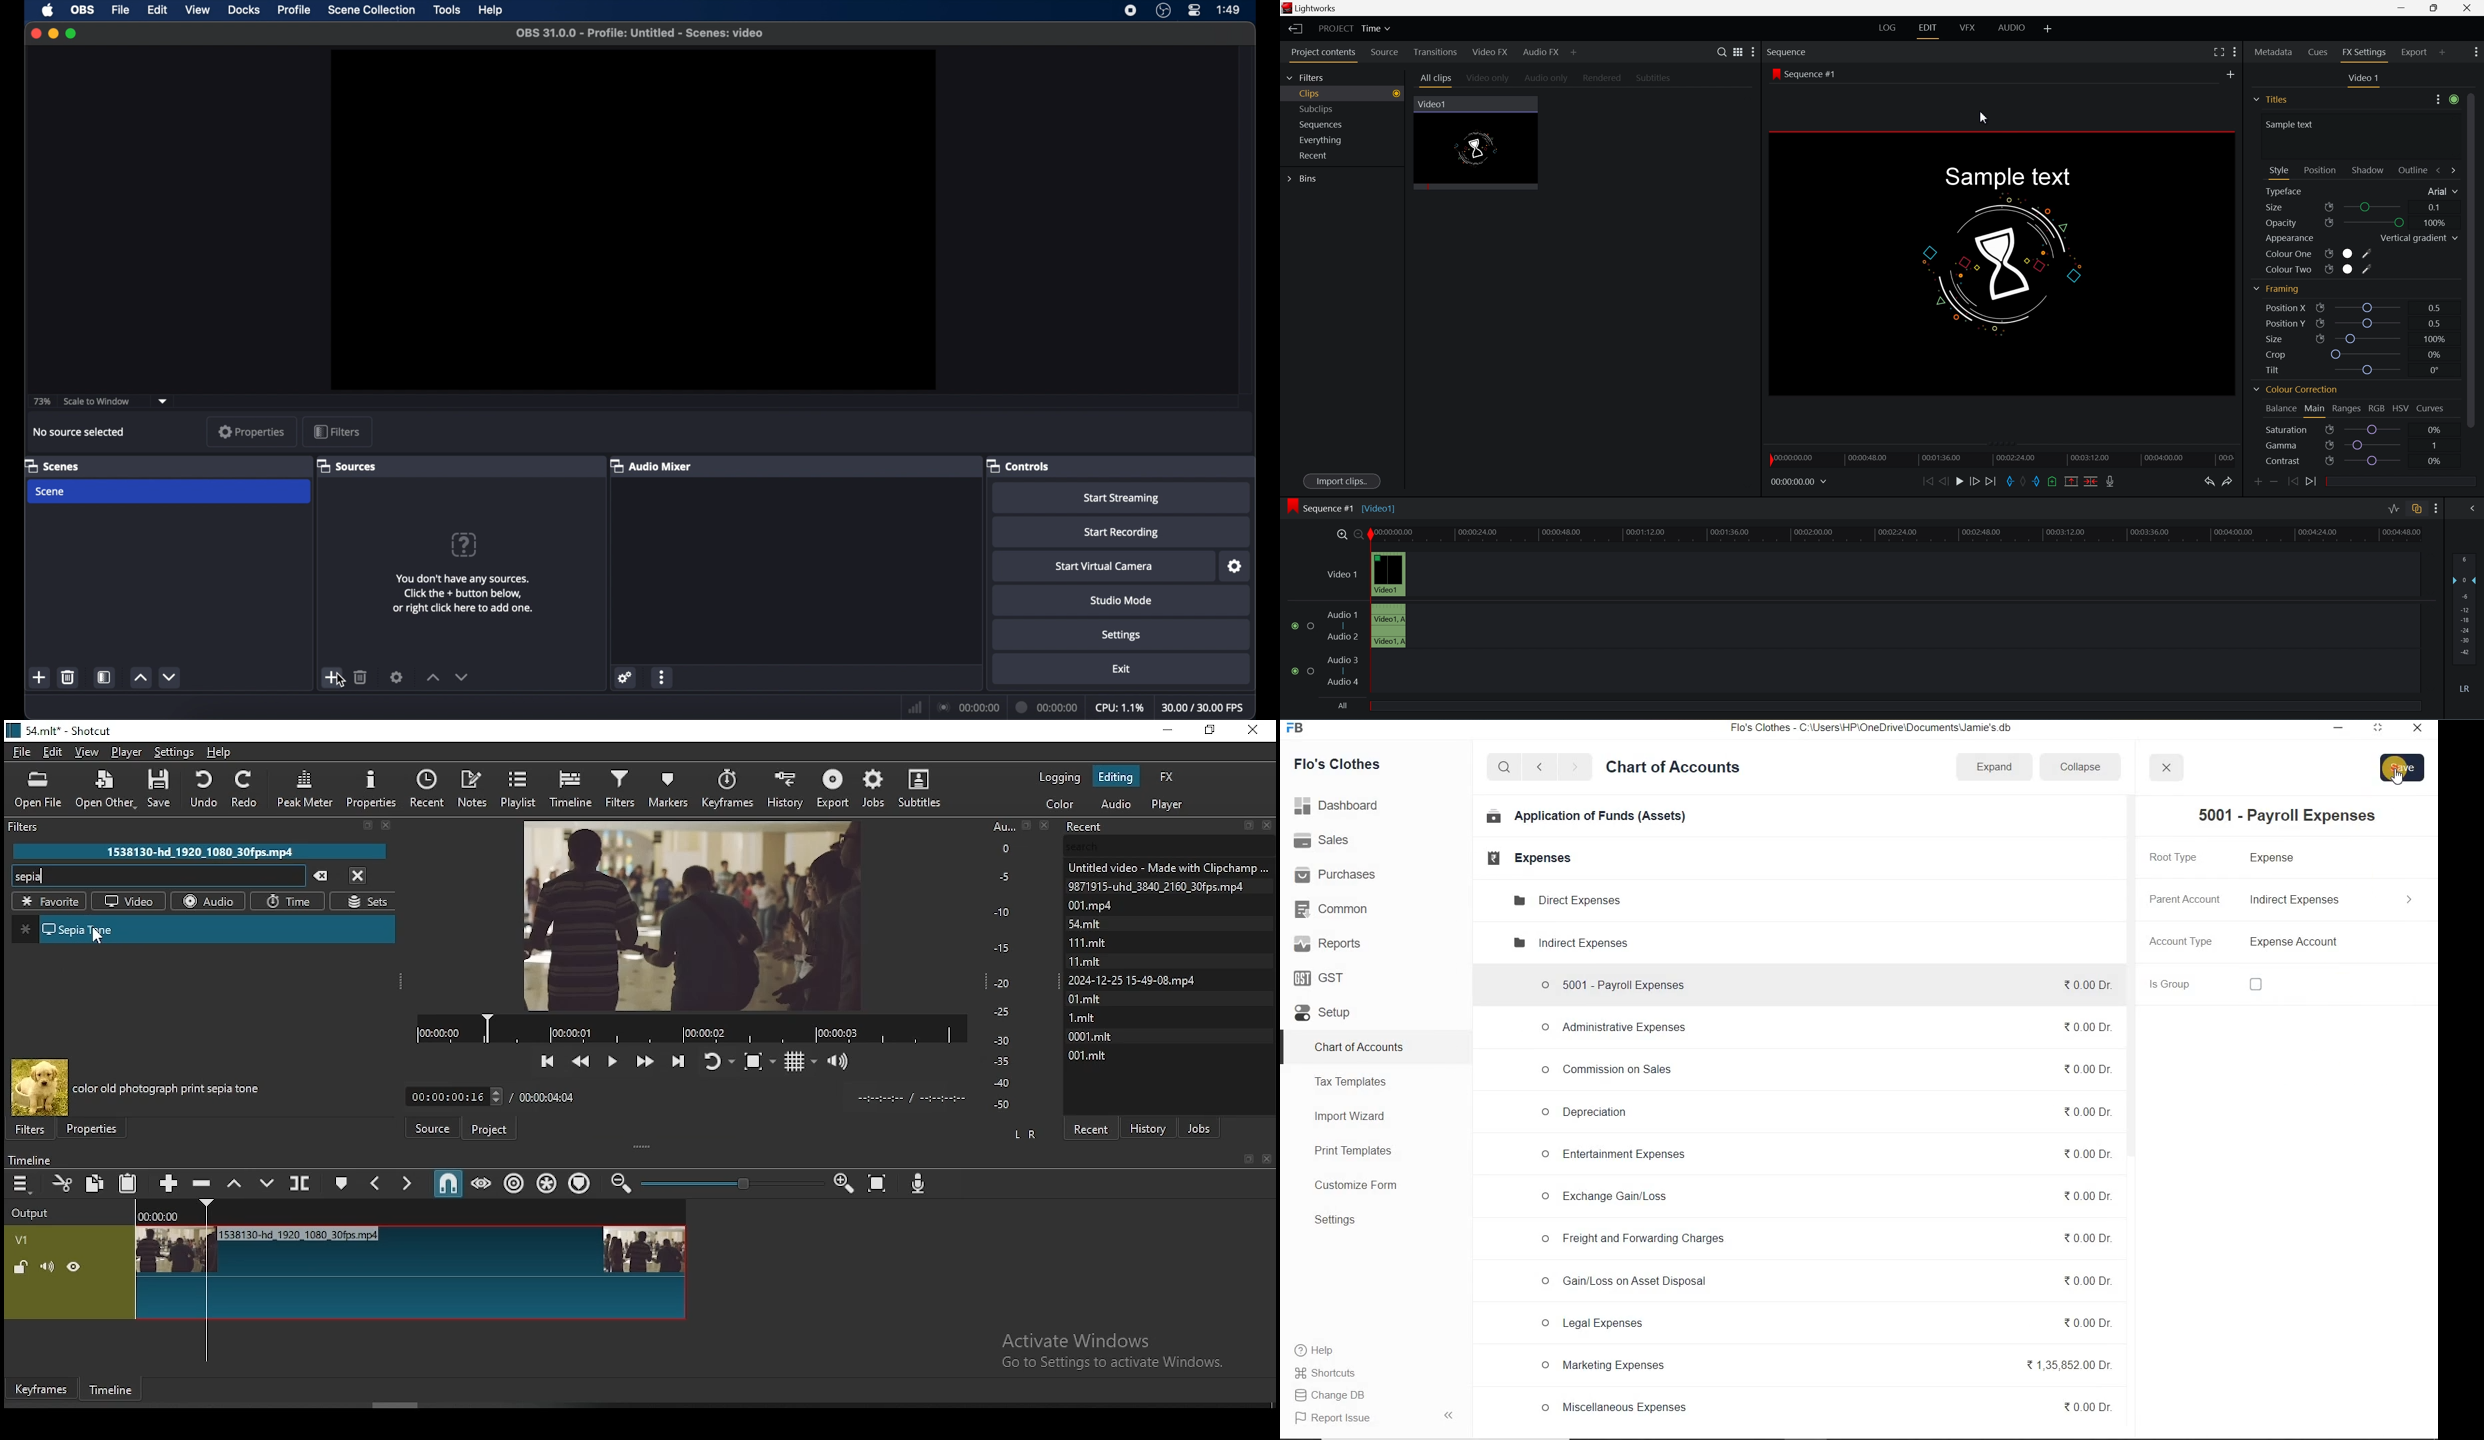 This screenshot has height=1456, width=2492. I want to click on 00:00:00, so click(966, 704).